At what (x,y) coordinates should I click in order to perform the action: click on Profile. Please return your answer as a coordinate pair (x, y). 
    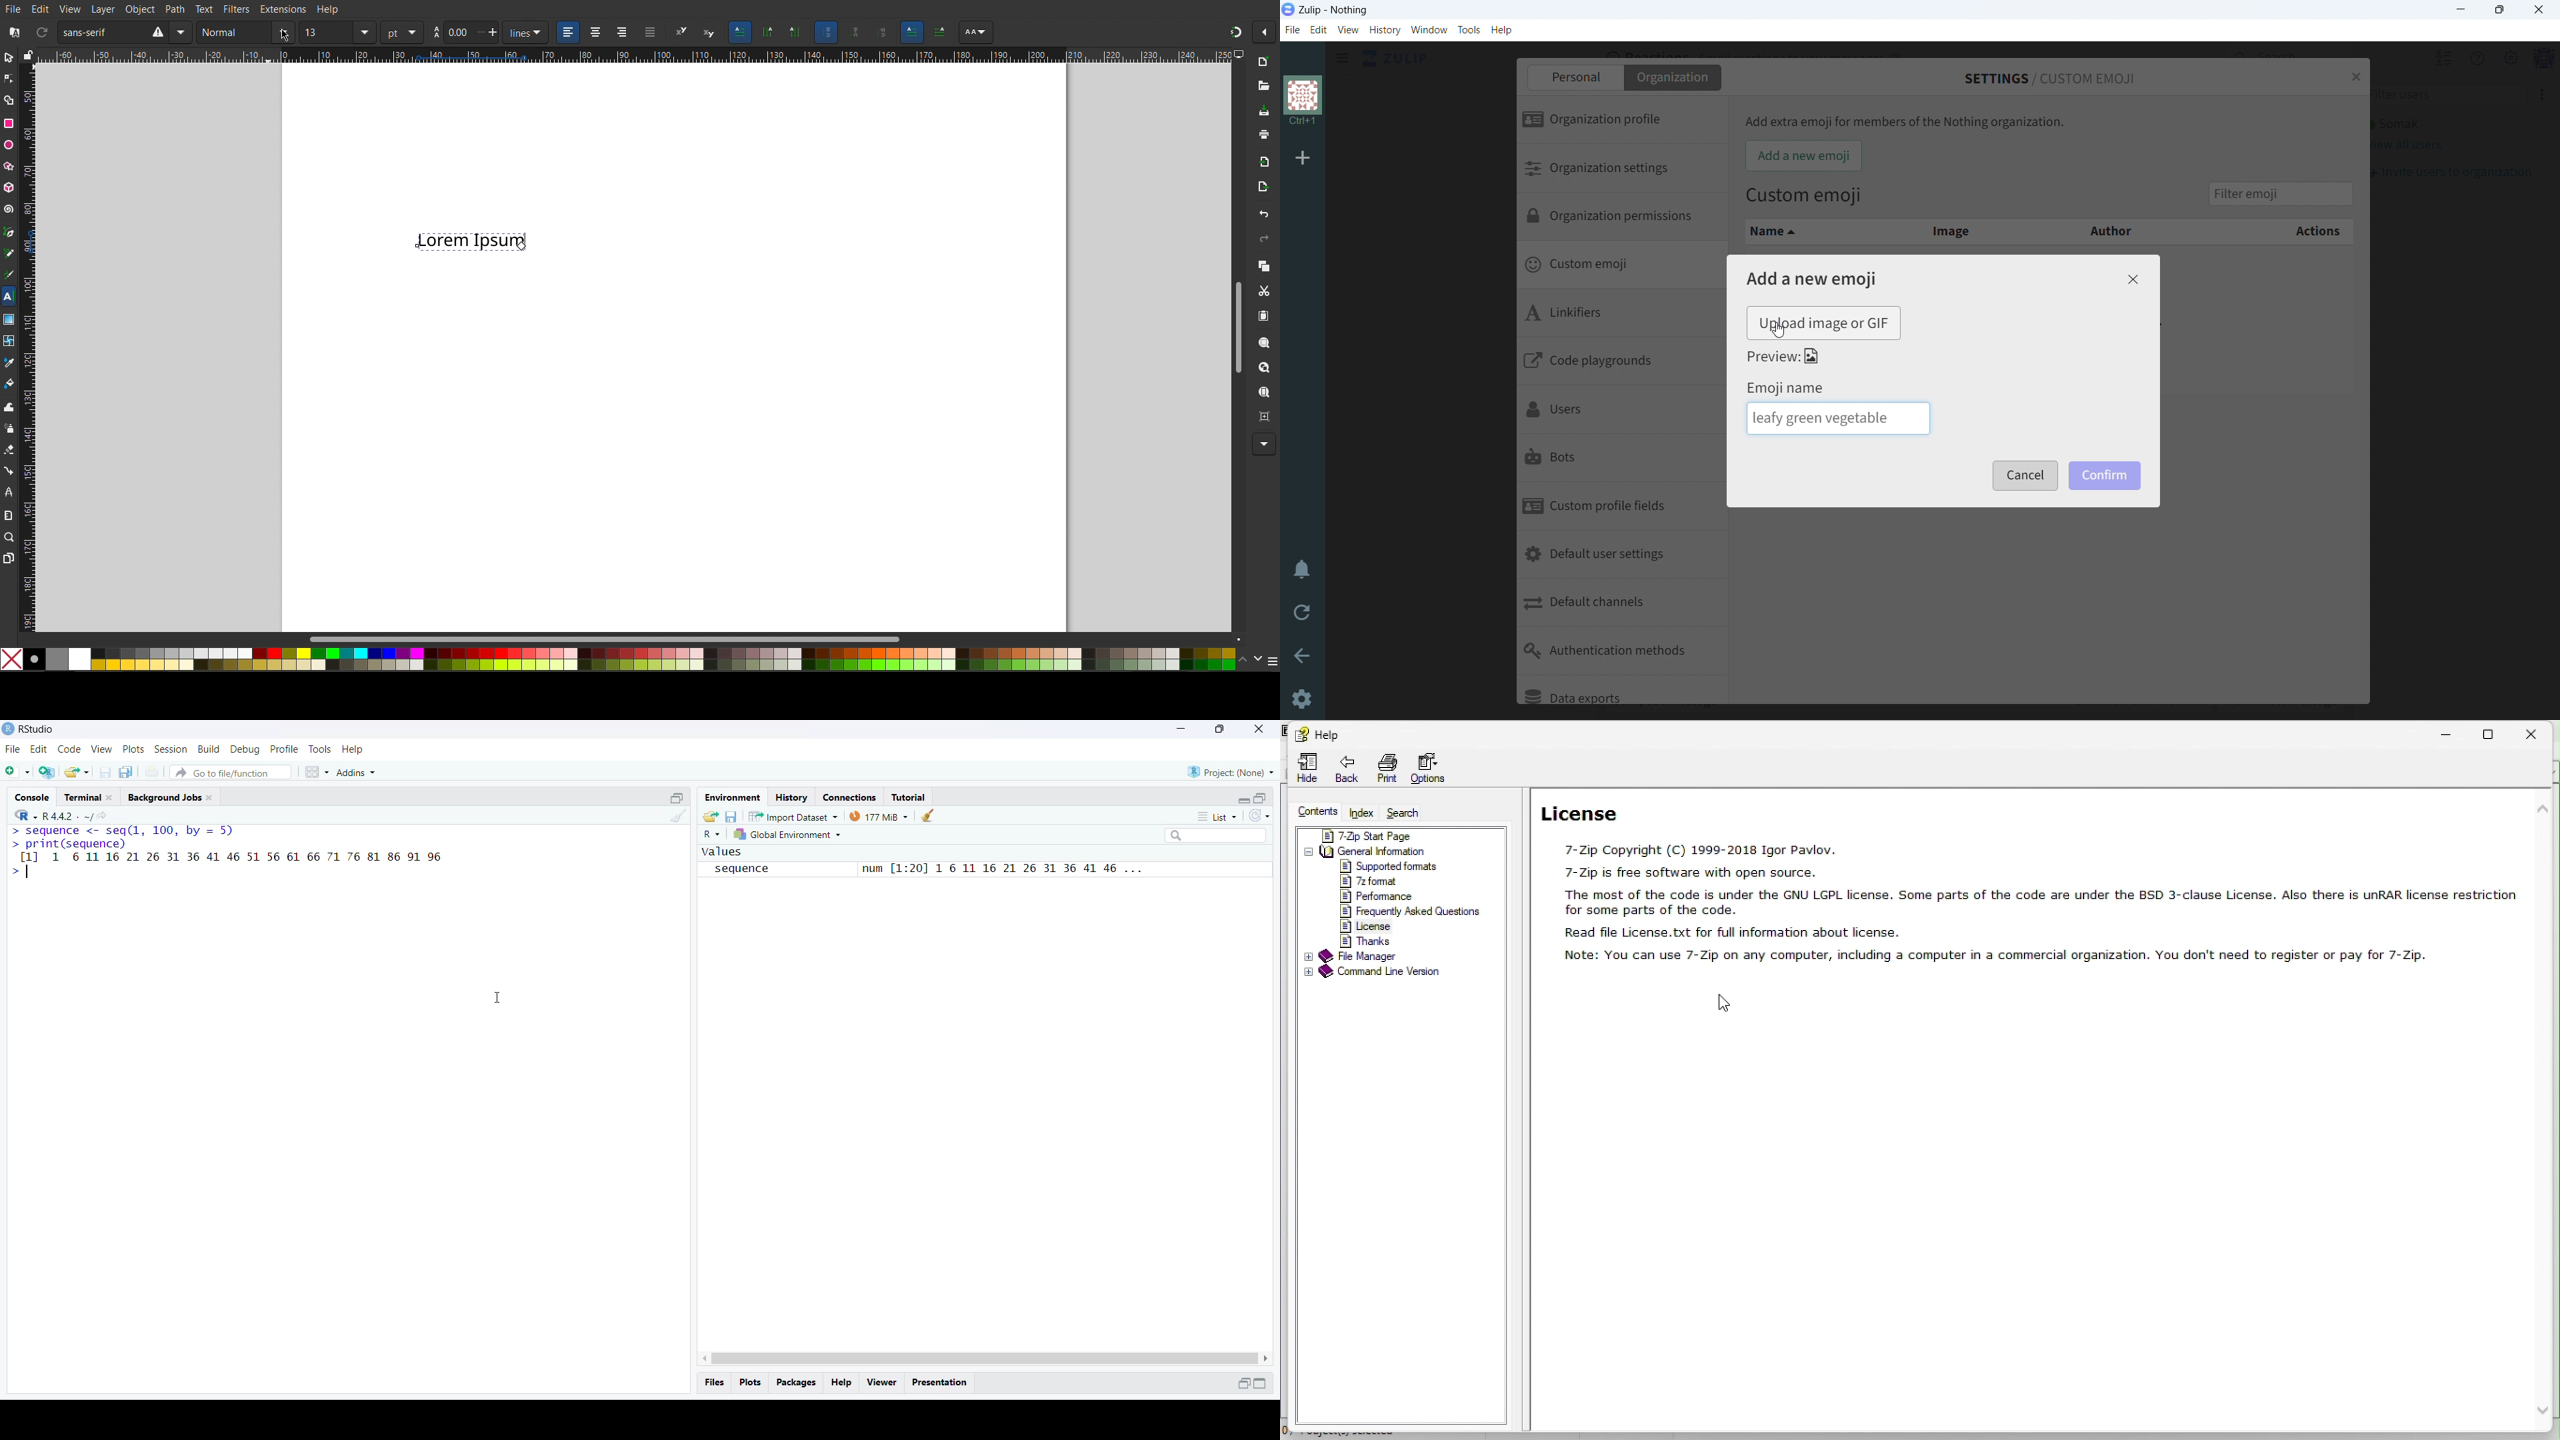
    Looking at the image, I should click on (283, 749).